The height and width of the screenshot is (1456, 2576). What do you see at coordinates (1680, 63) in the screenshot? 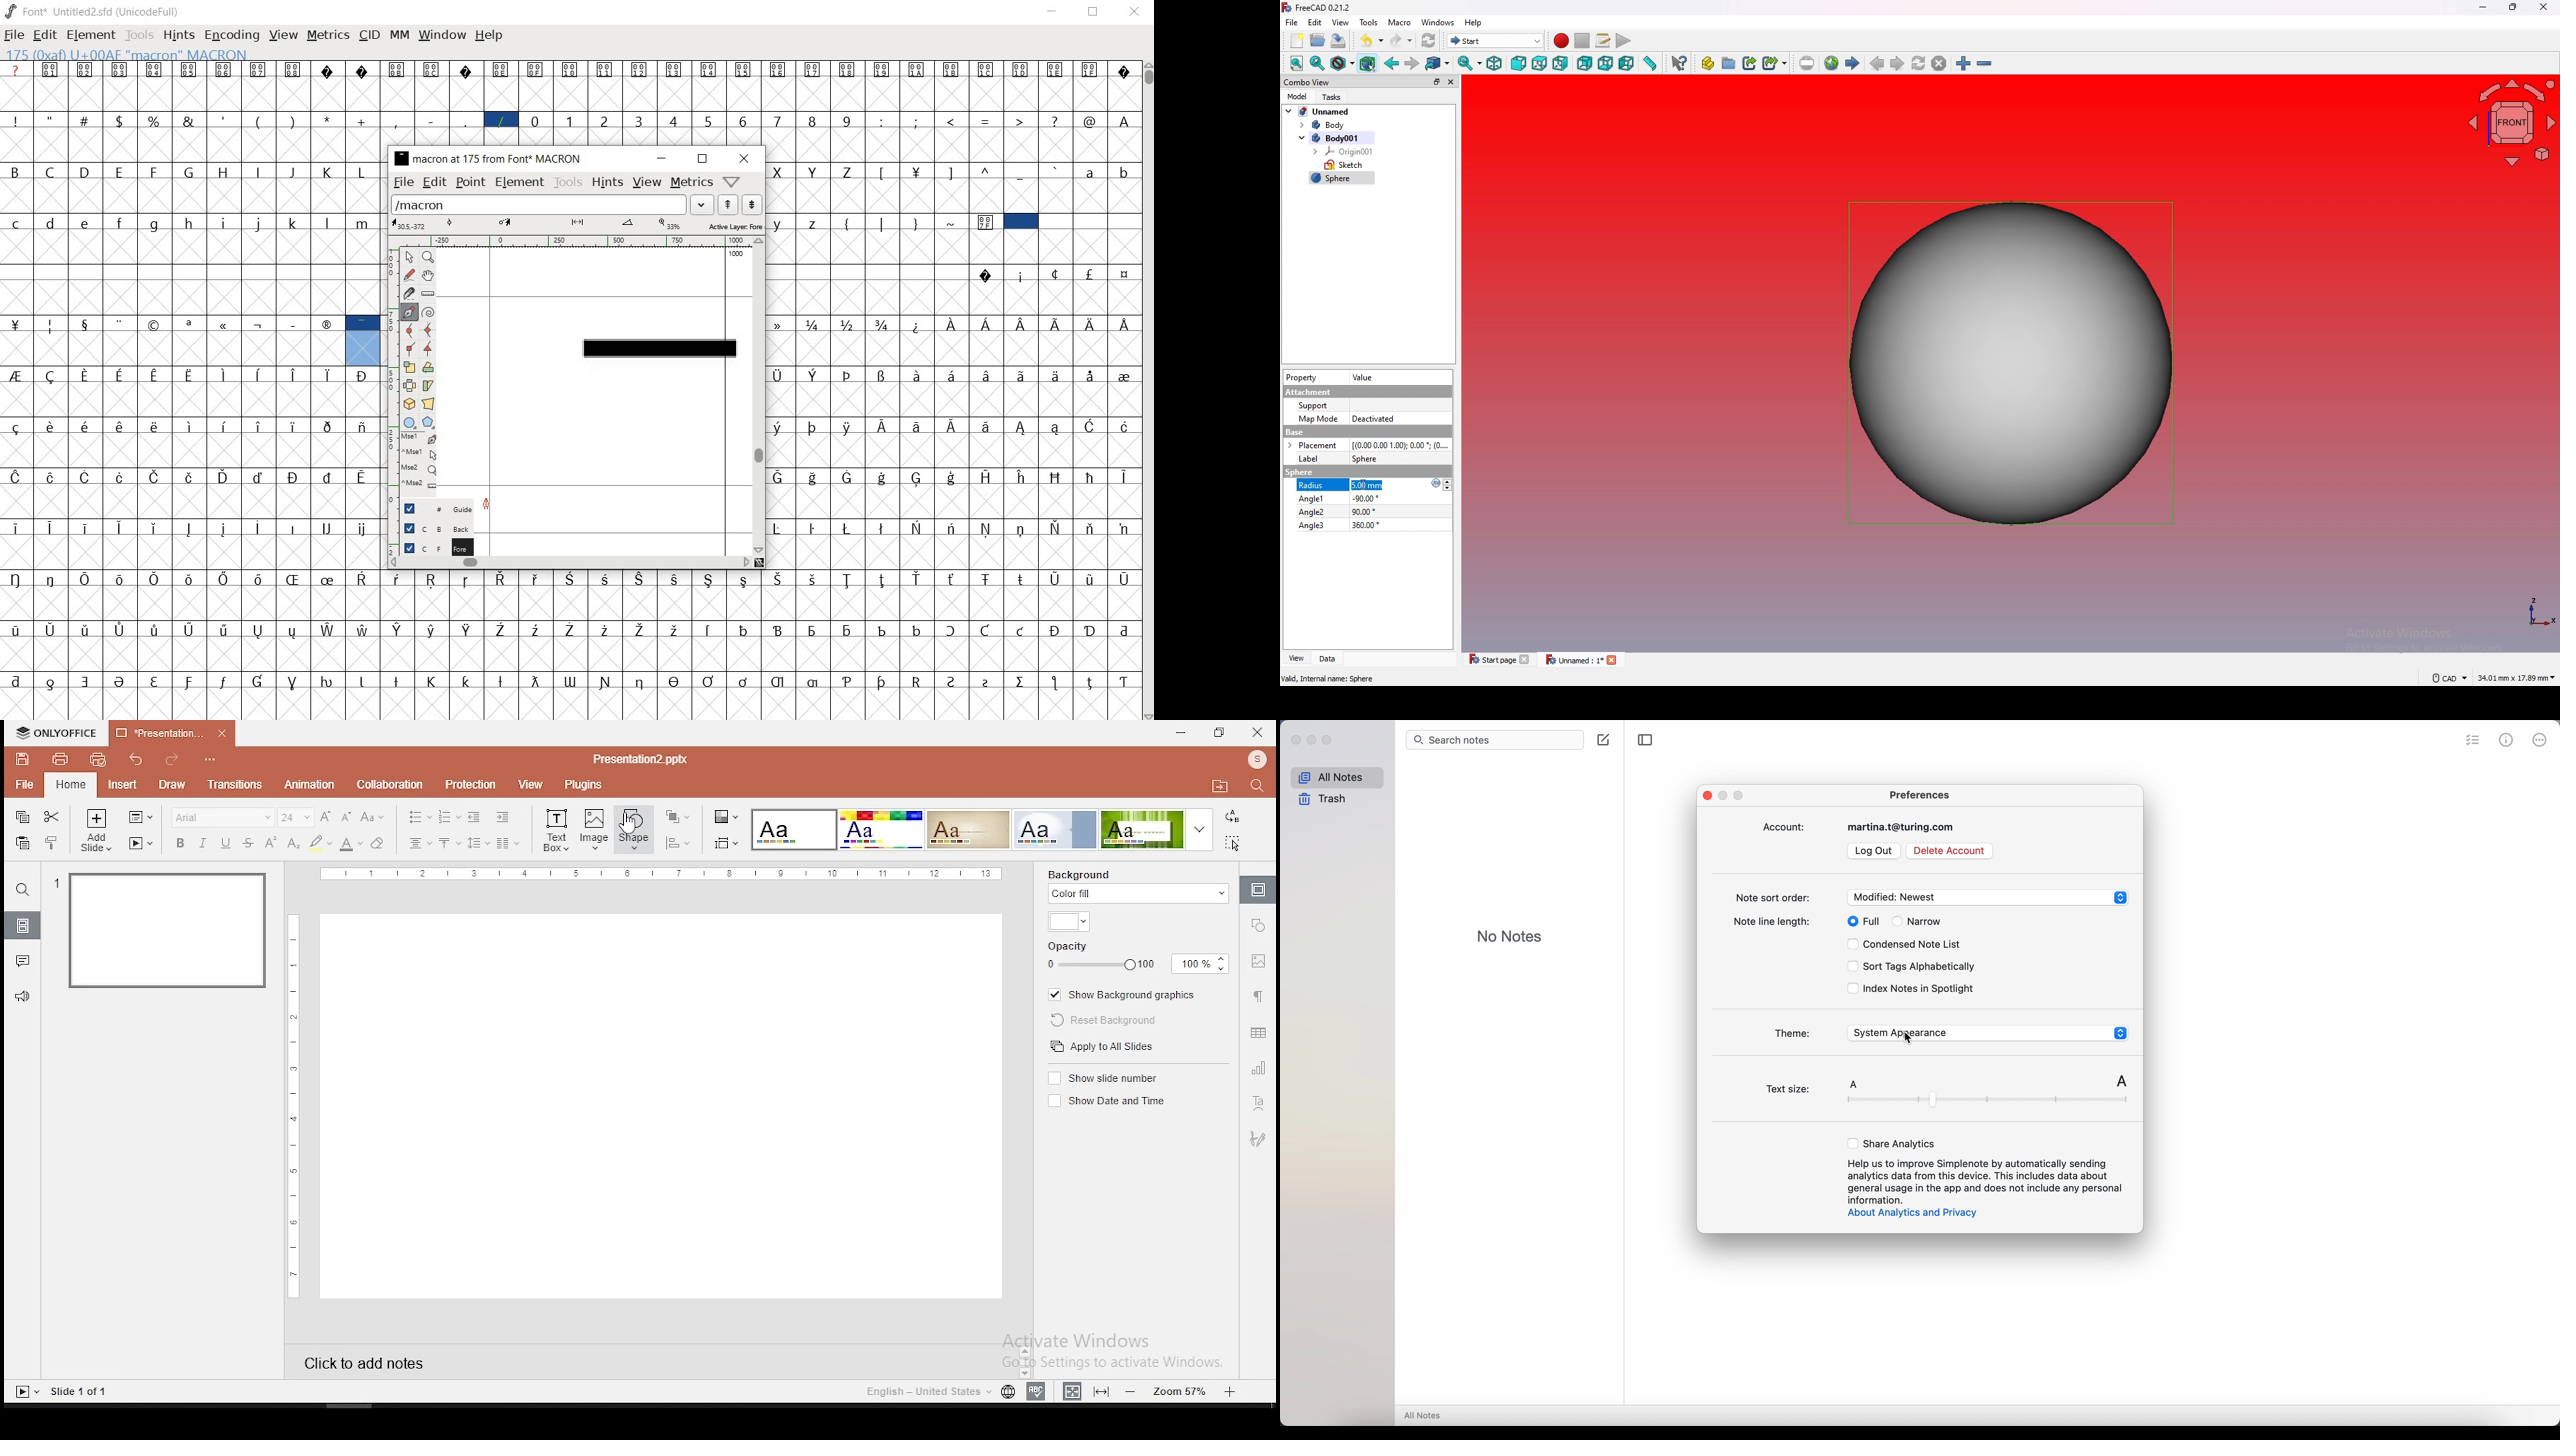
I see `whats this` at bounding box center [1680, 63].